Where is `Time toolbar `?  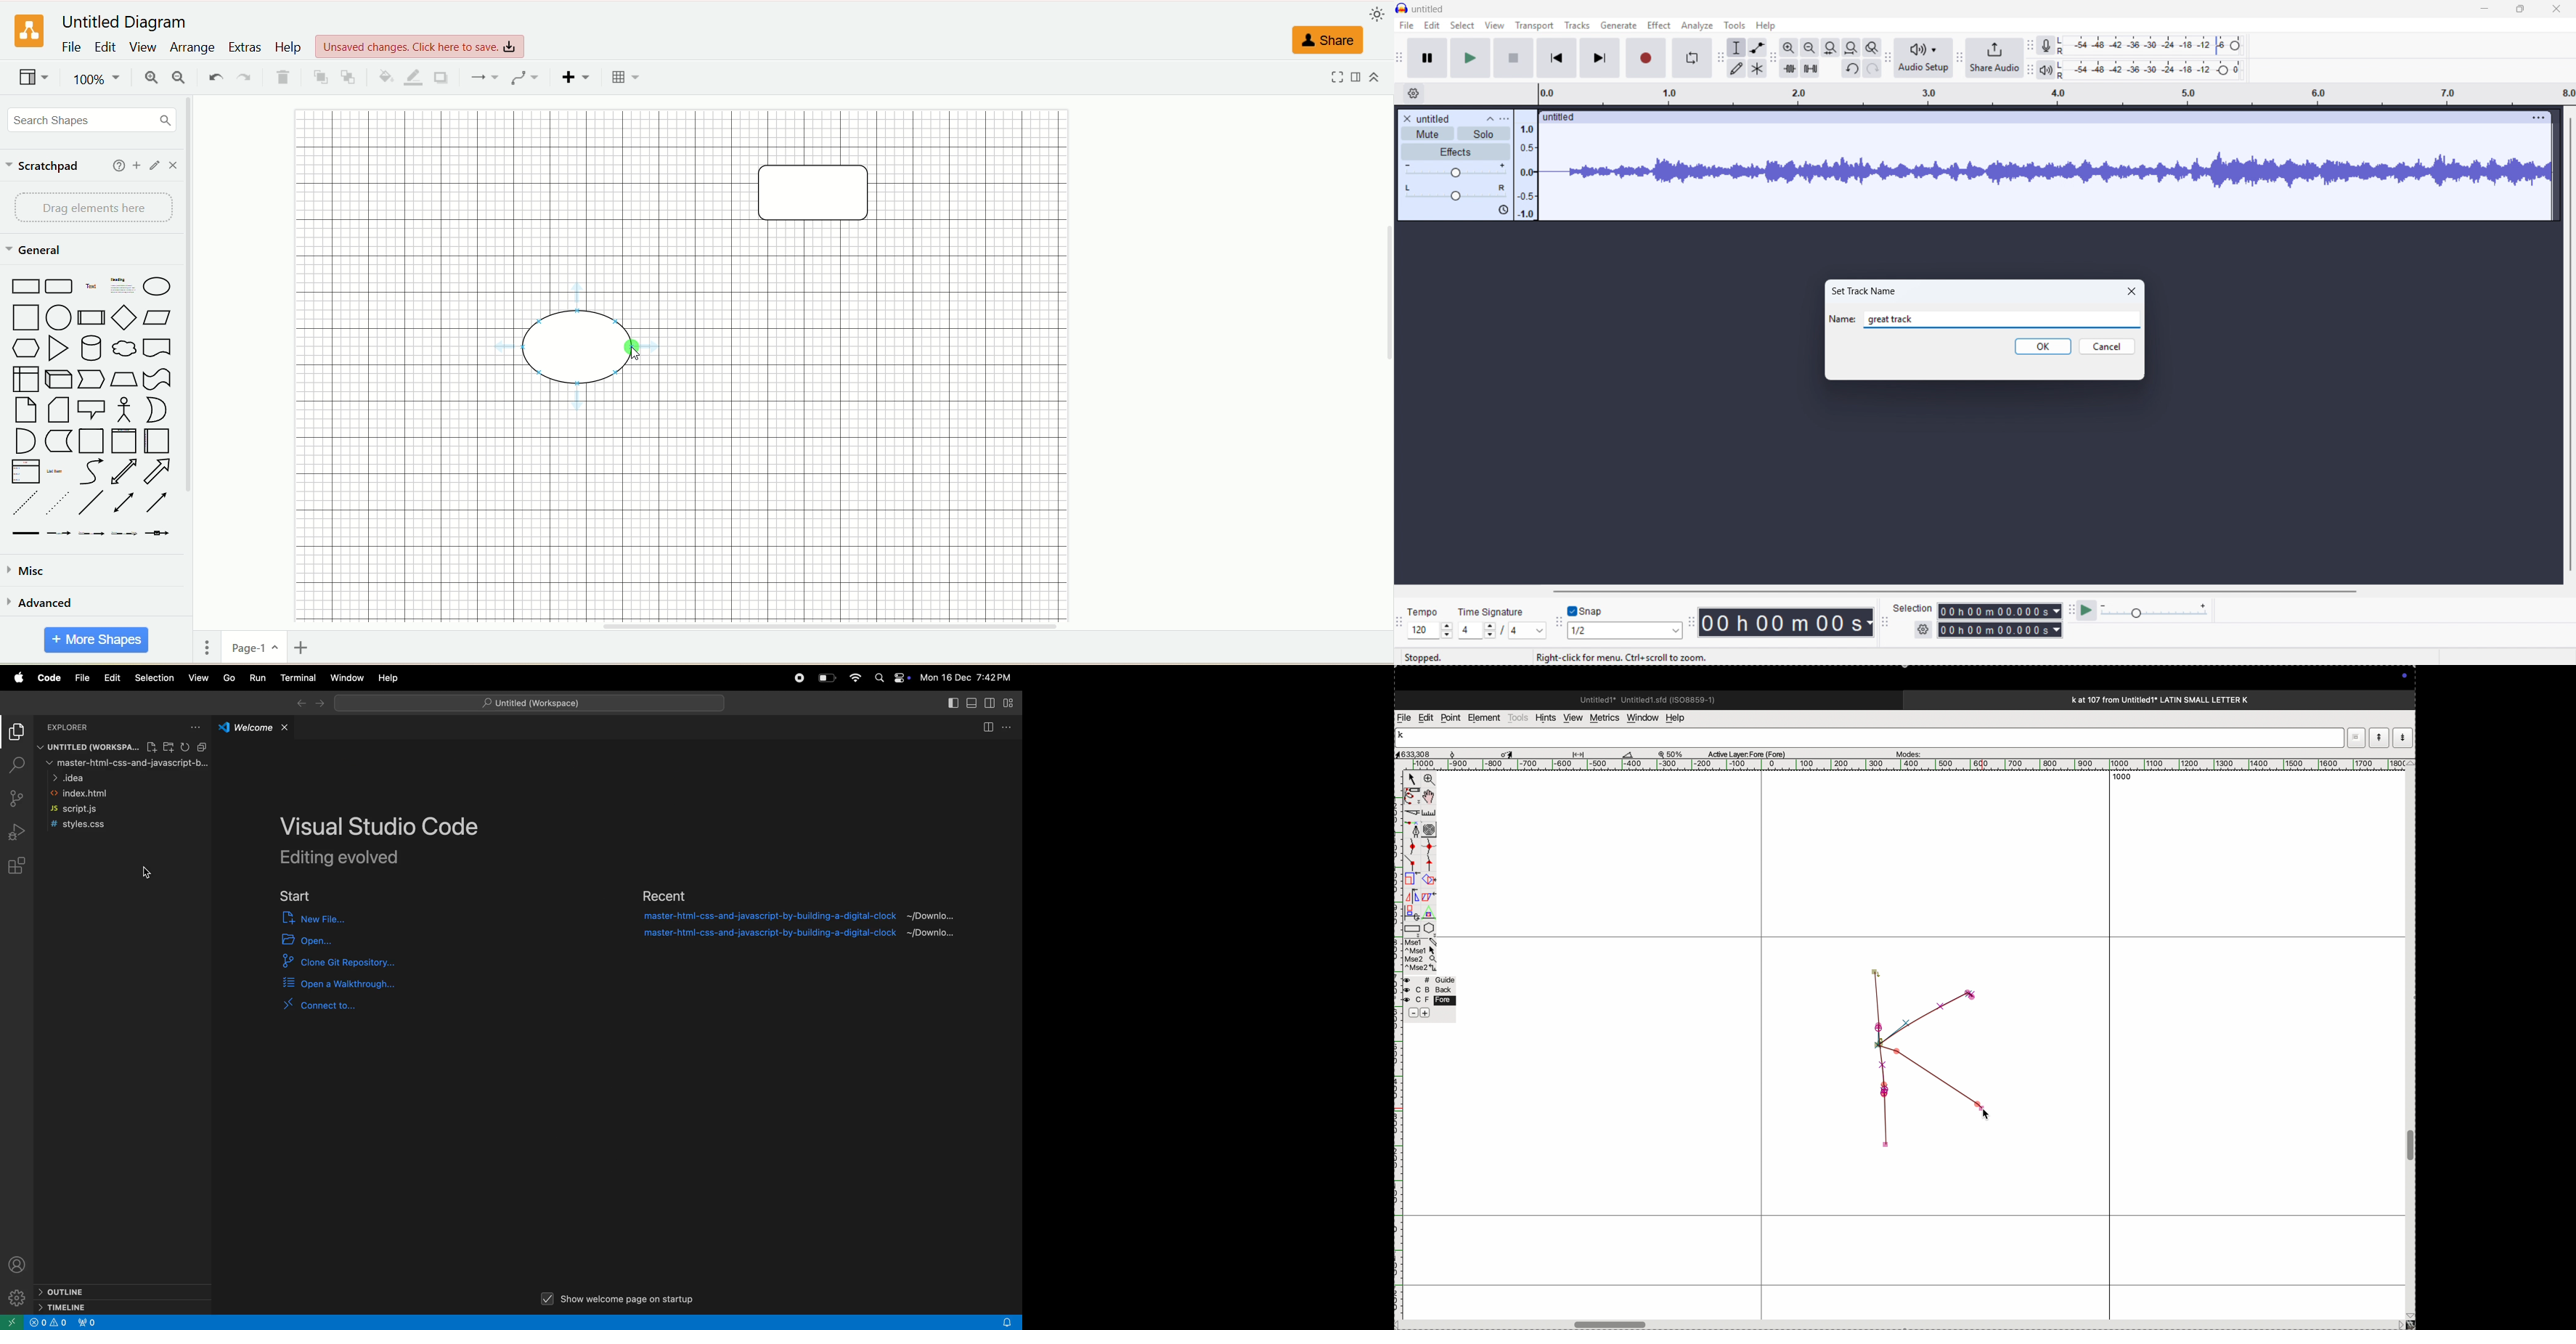
Time toolbar  is located at coordinates (1691, 624).